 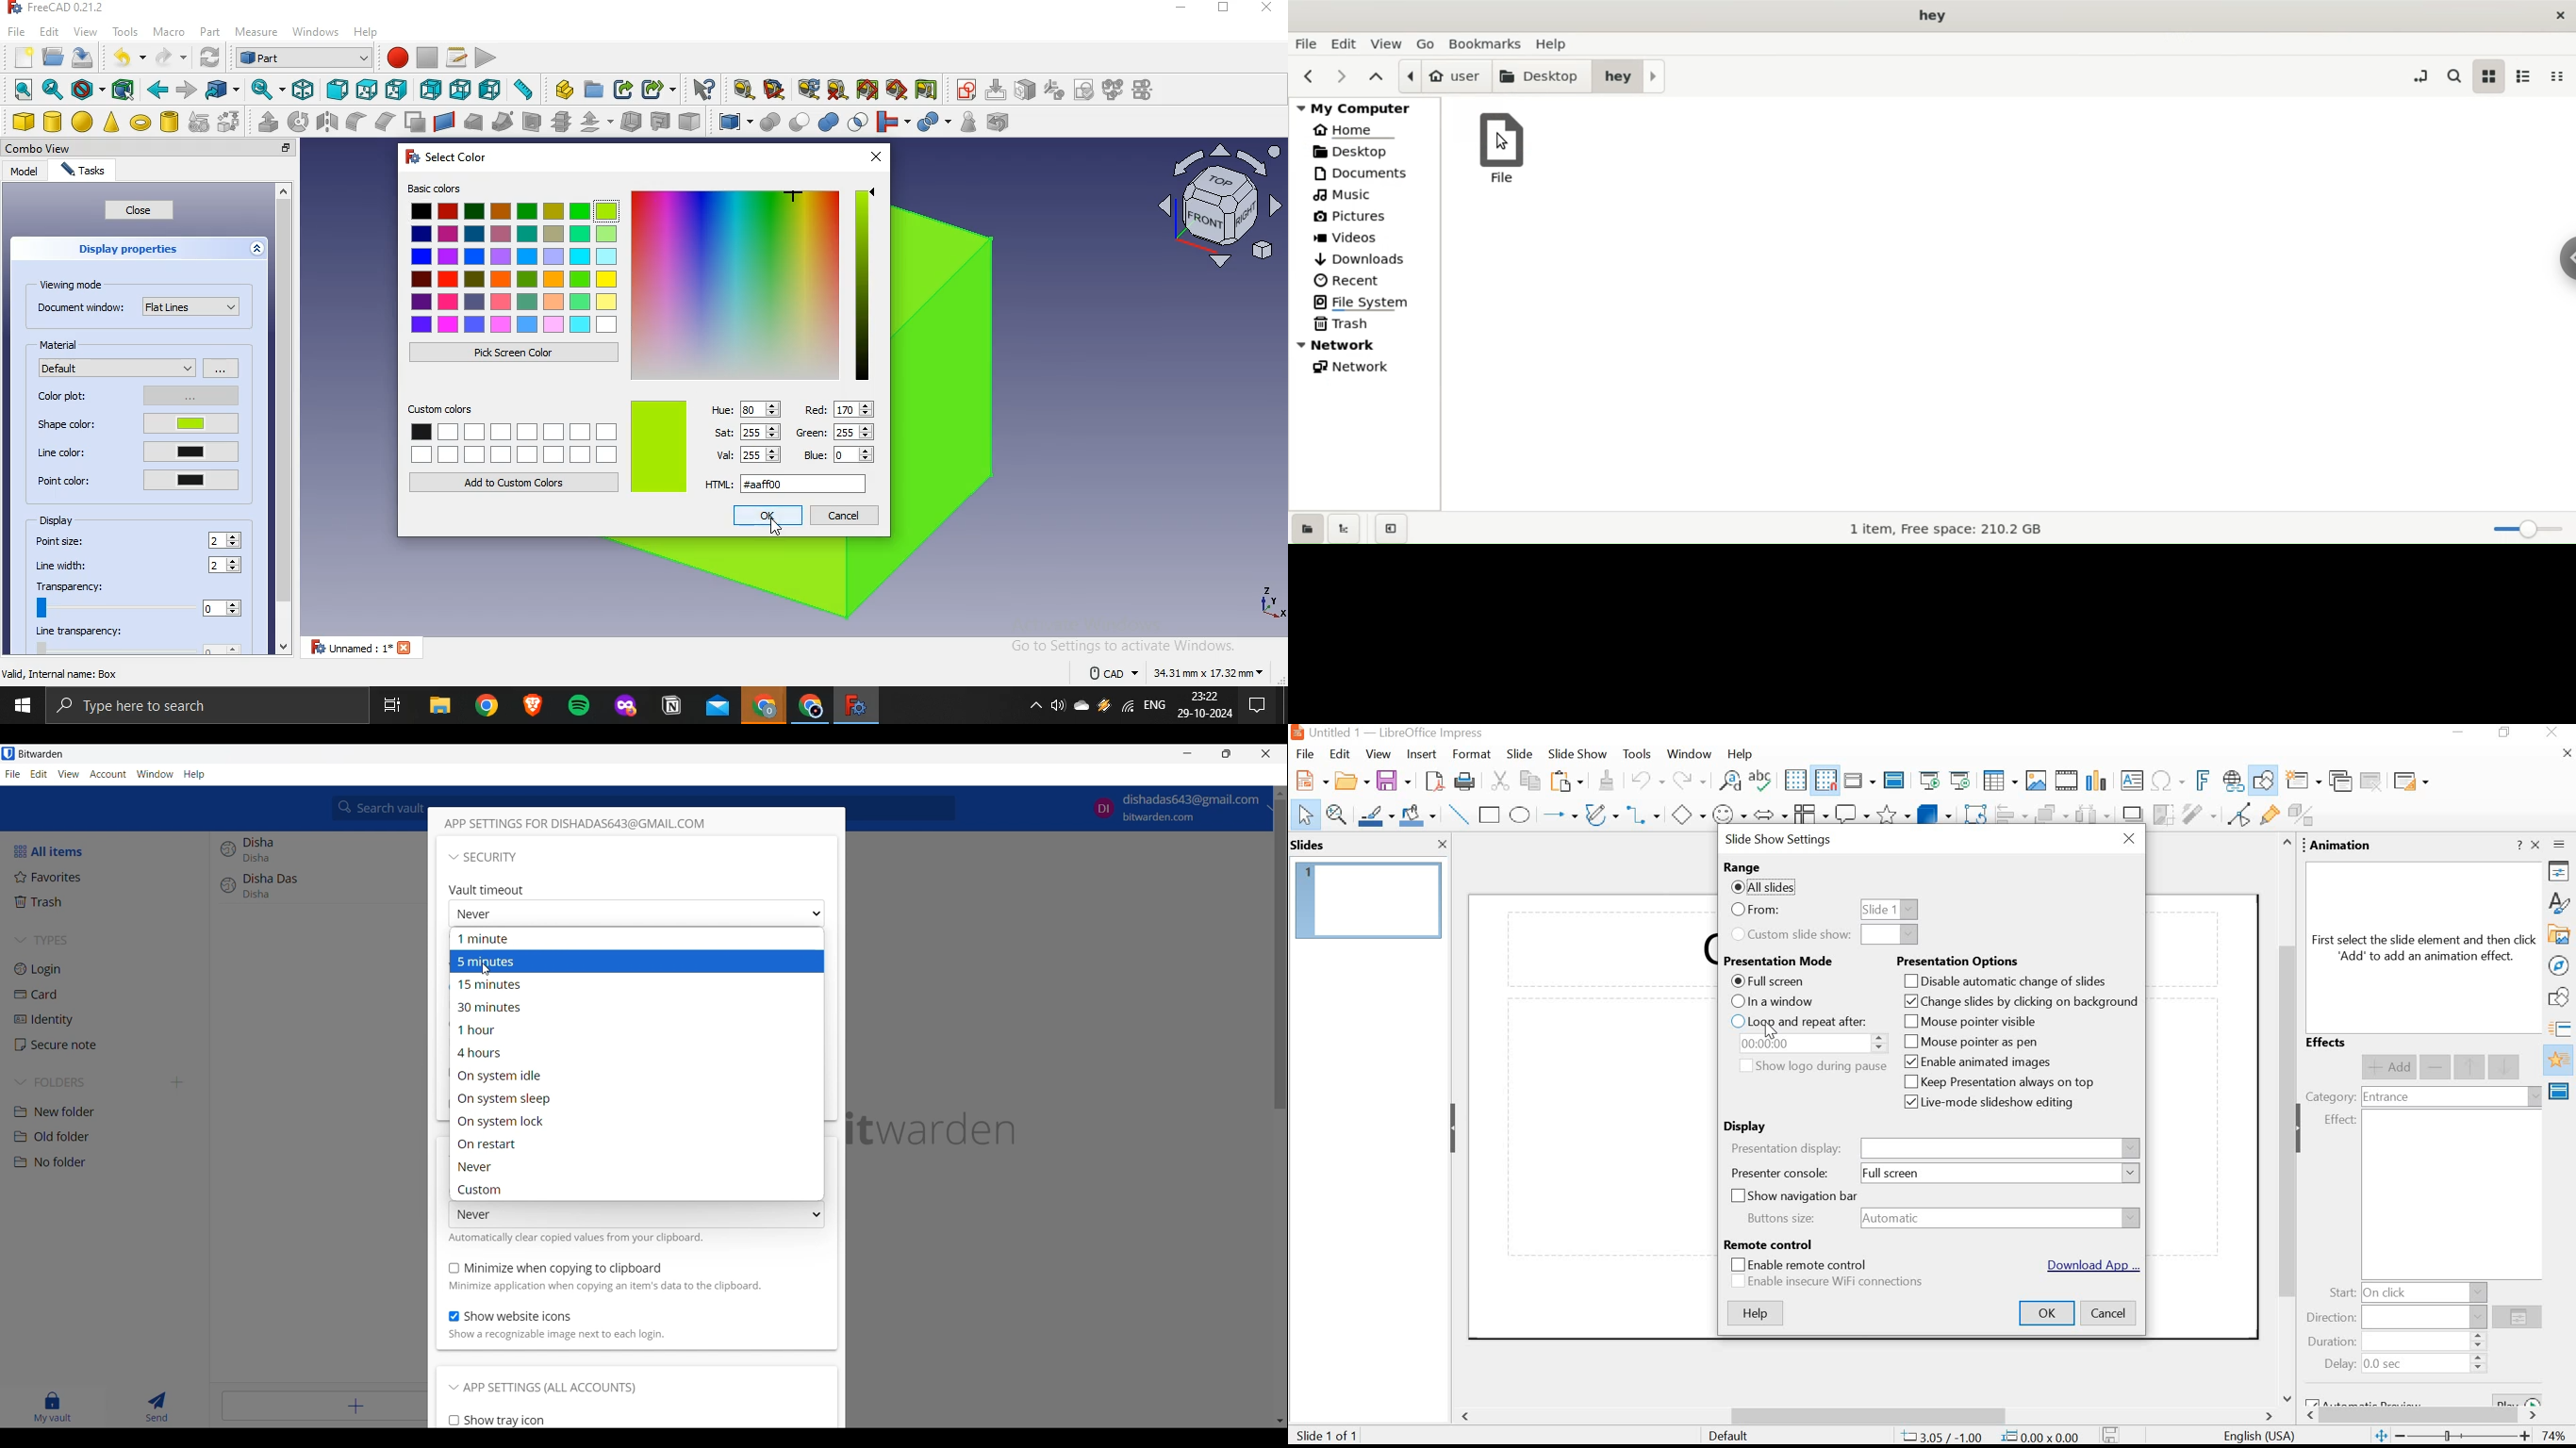 What do you see at coordinates (515, 259) in the screenshot?
I see `basic colors` at bounding box center [515, 259].